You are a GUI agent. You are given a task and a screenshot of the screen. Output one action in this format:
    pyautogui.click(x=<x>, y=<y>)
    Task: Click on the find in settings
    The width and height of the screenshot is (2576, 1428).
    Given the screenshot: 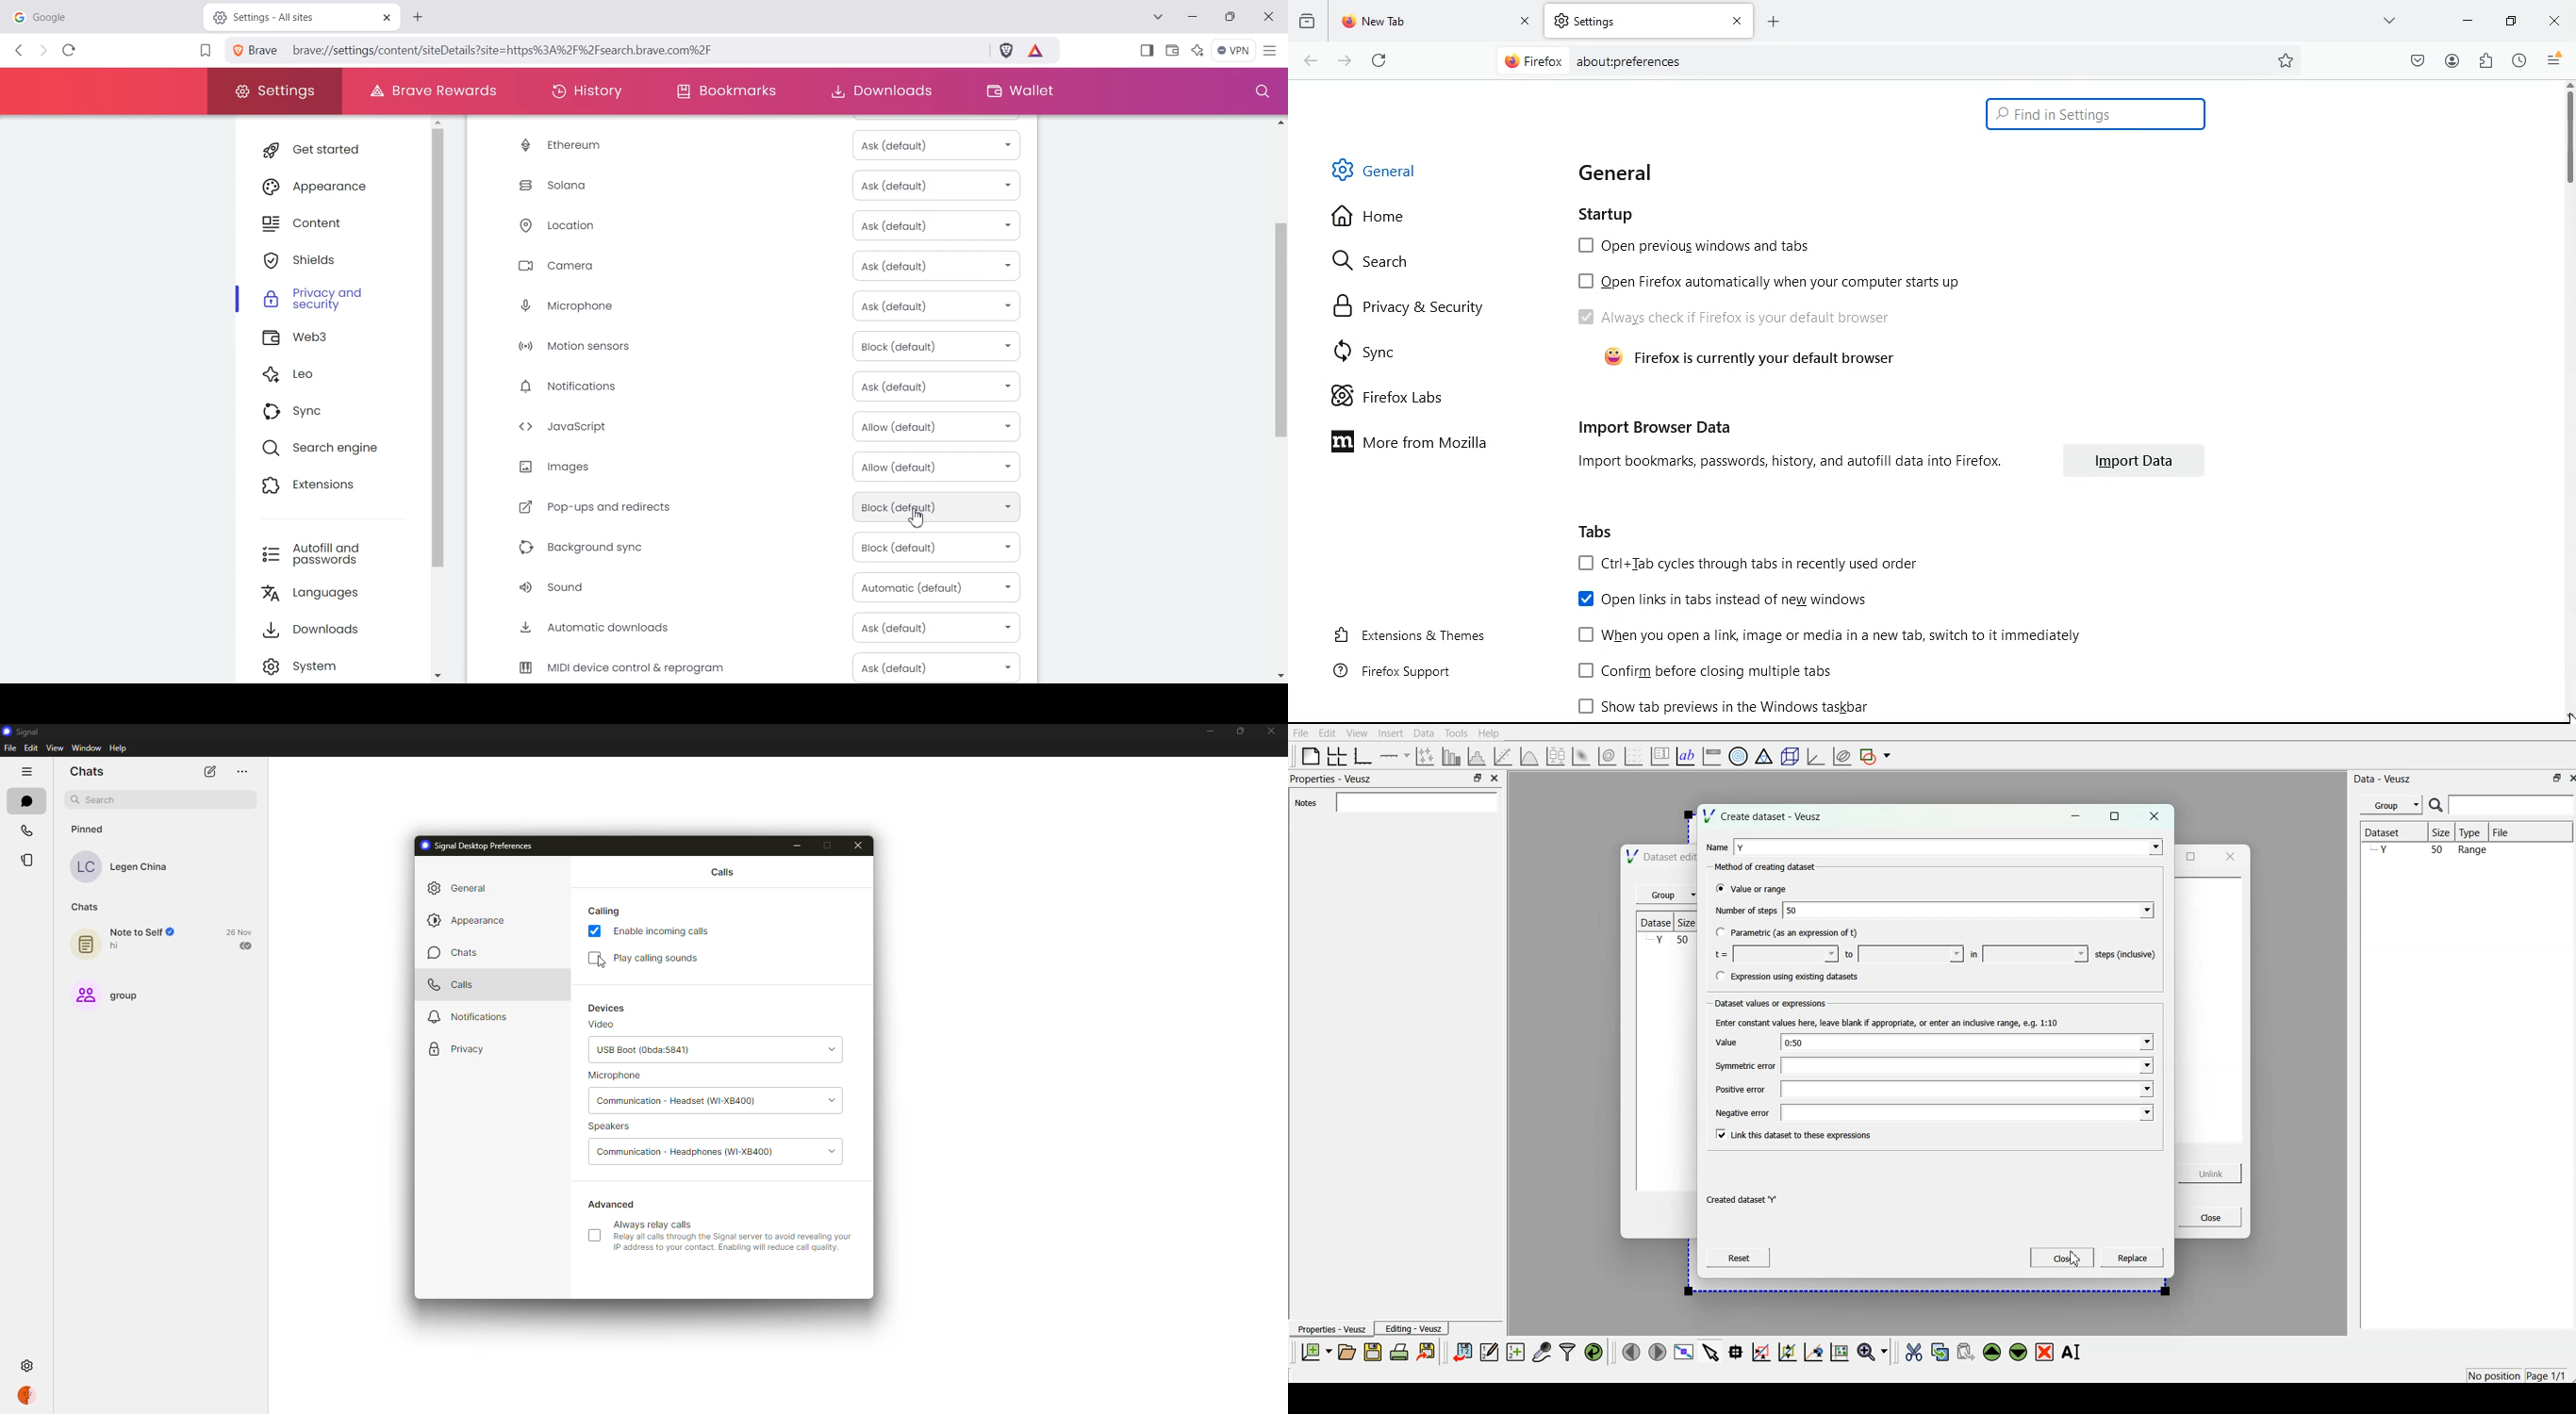 What is the action you would take?
    pyautogui.click(x=2095, y=115)
    